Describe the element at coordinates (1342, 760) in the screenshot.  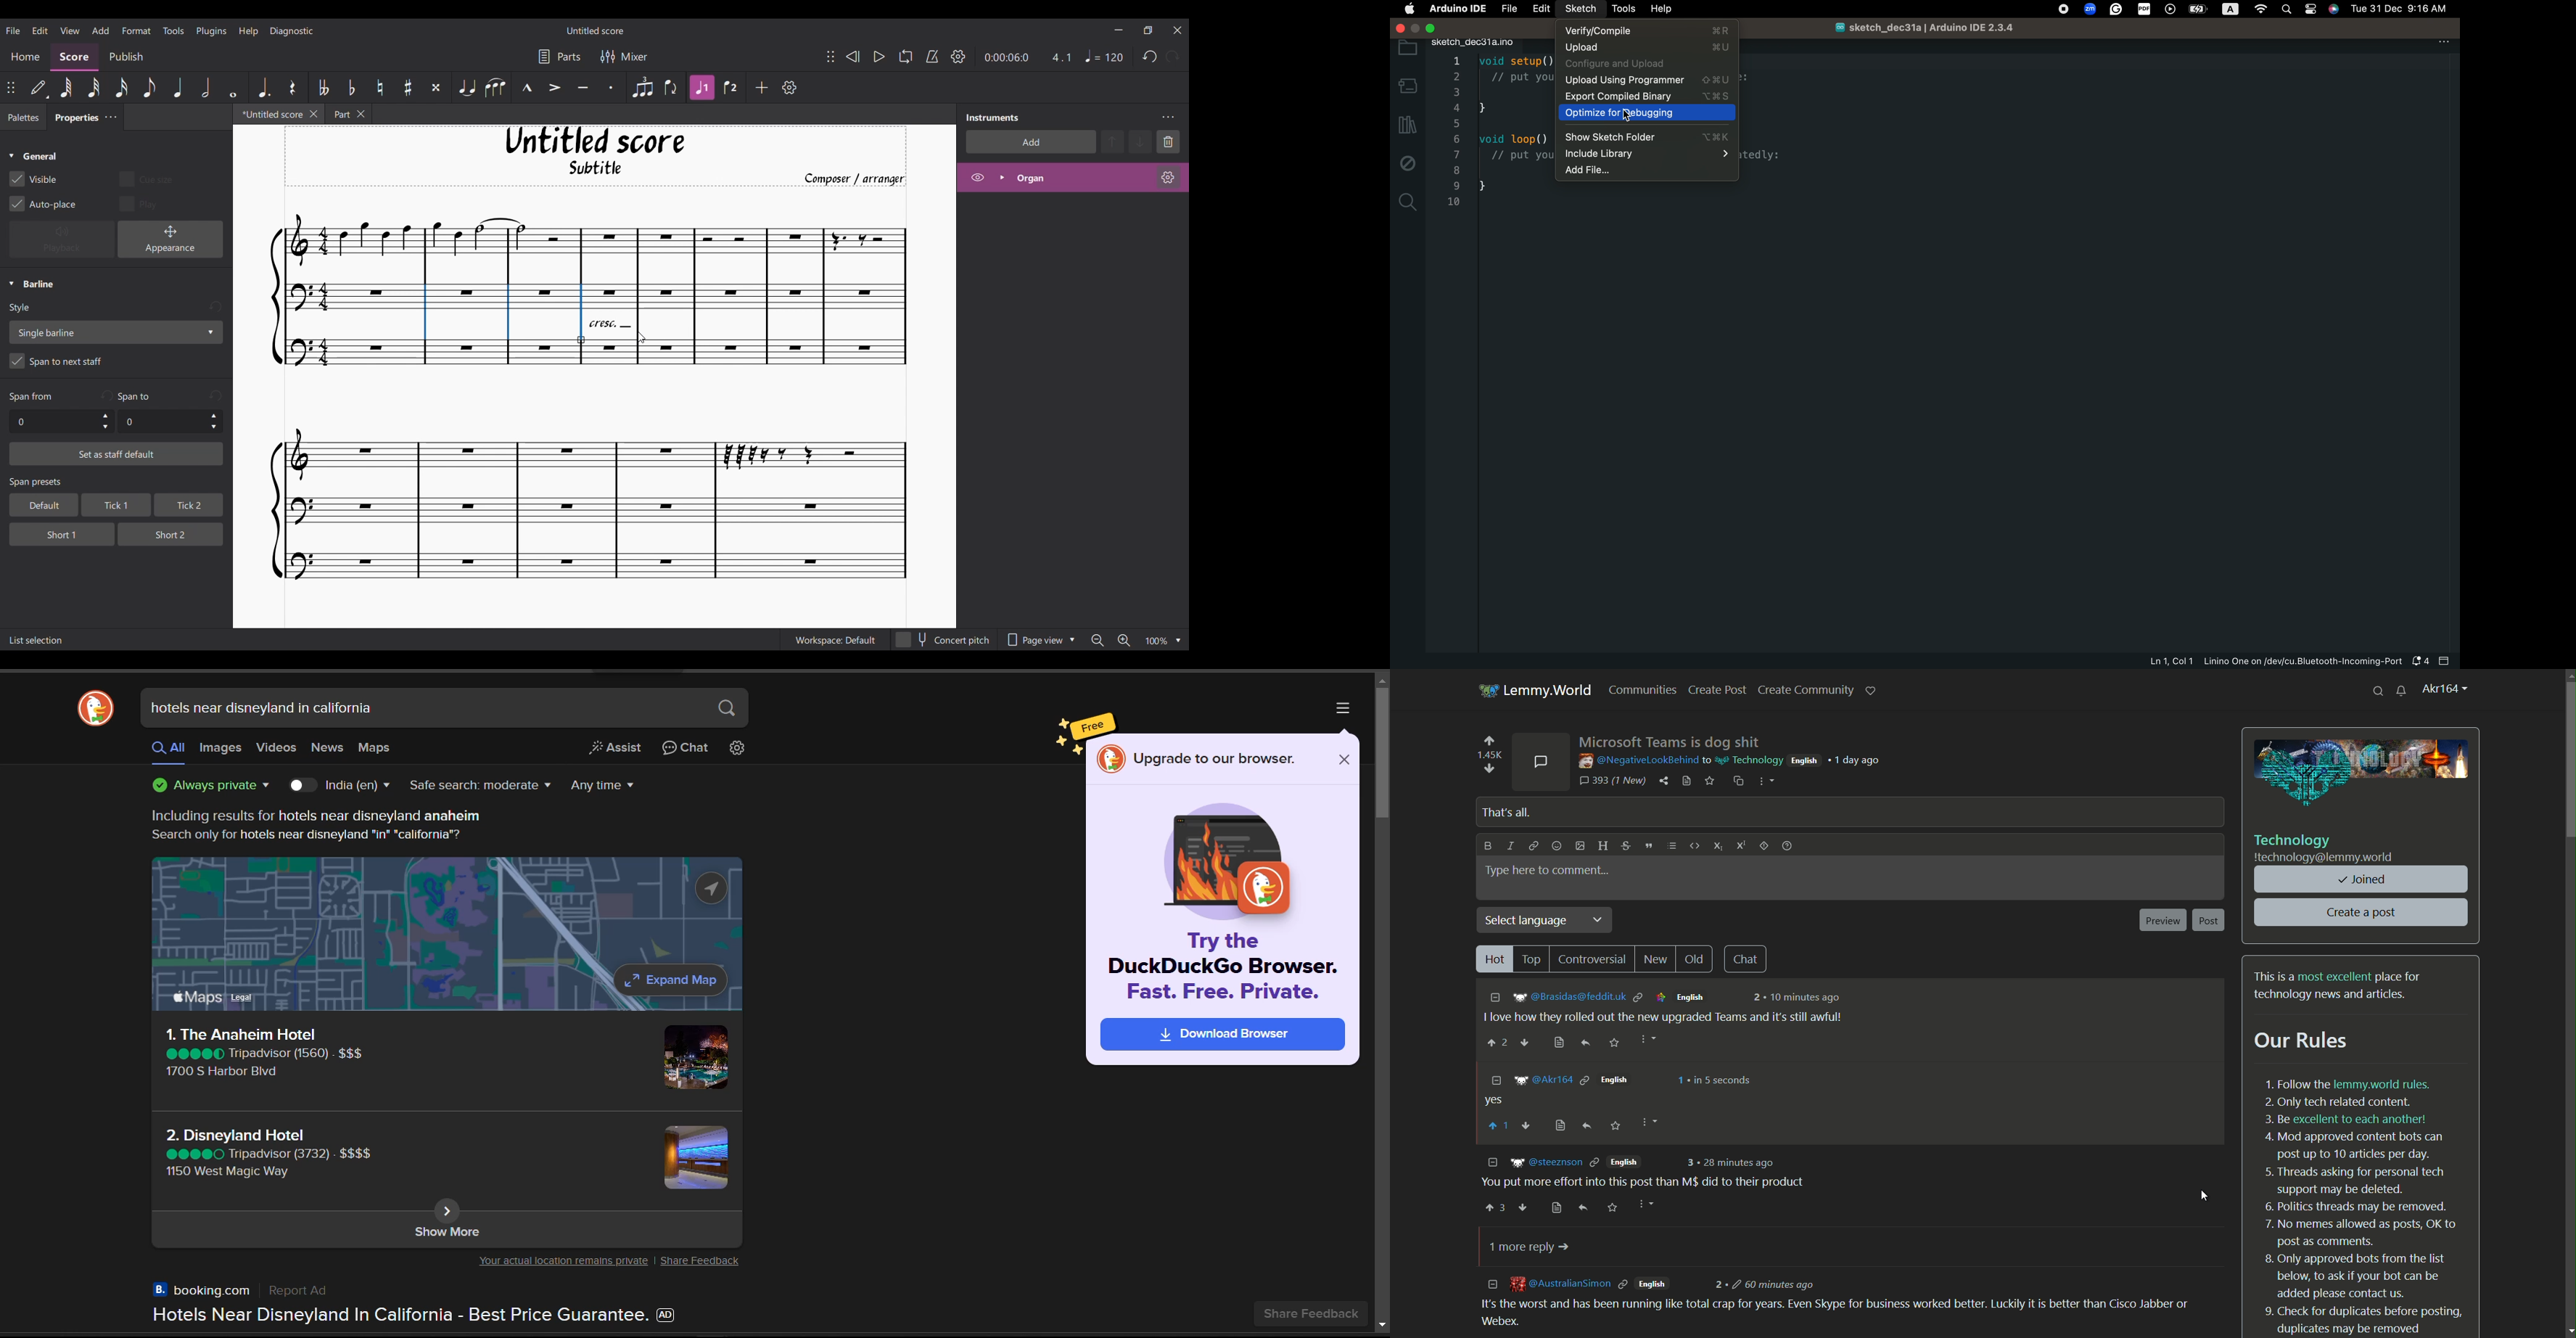
I see `close` at that location.